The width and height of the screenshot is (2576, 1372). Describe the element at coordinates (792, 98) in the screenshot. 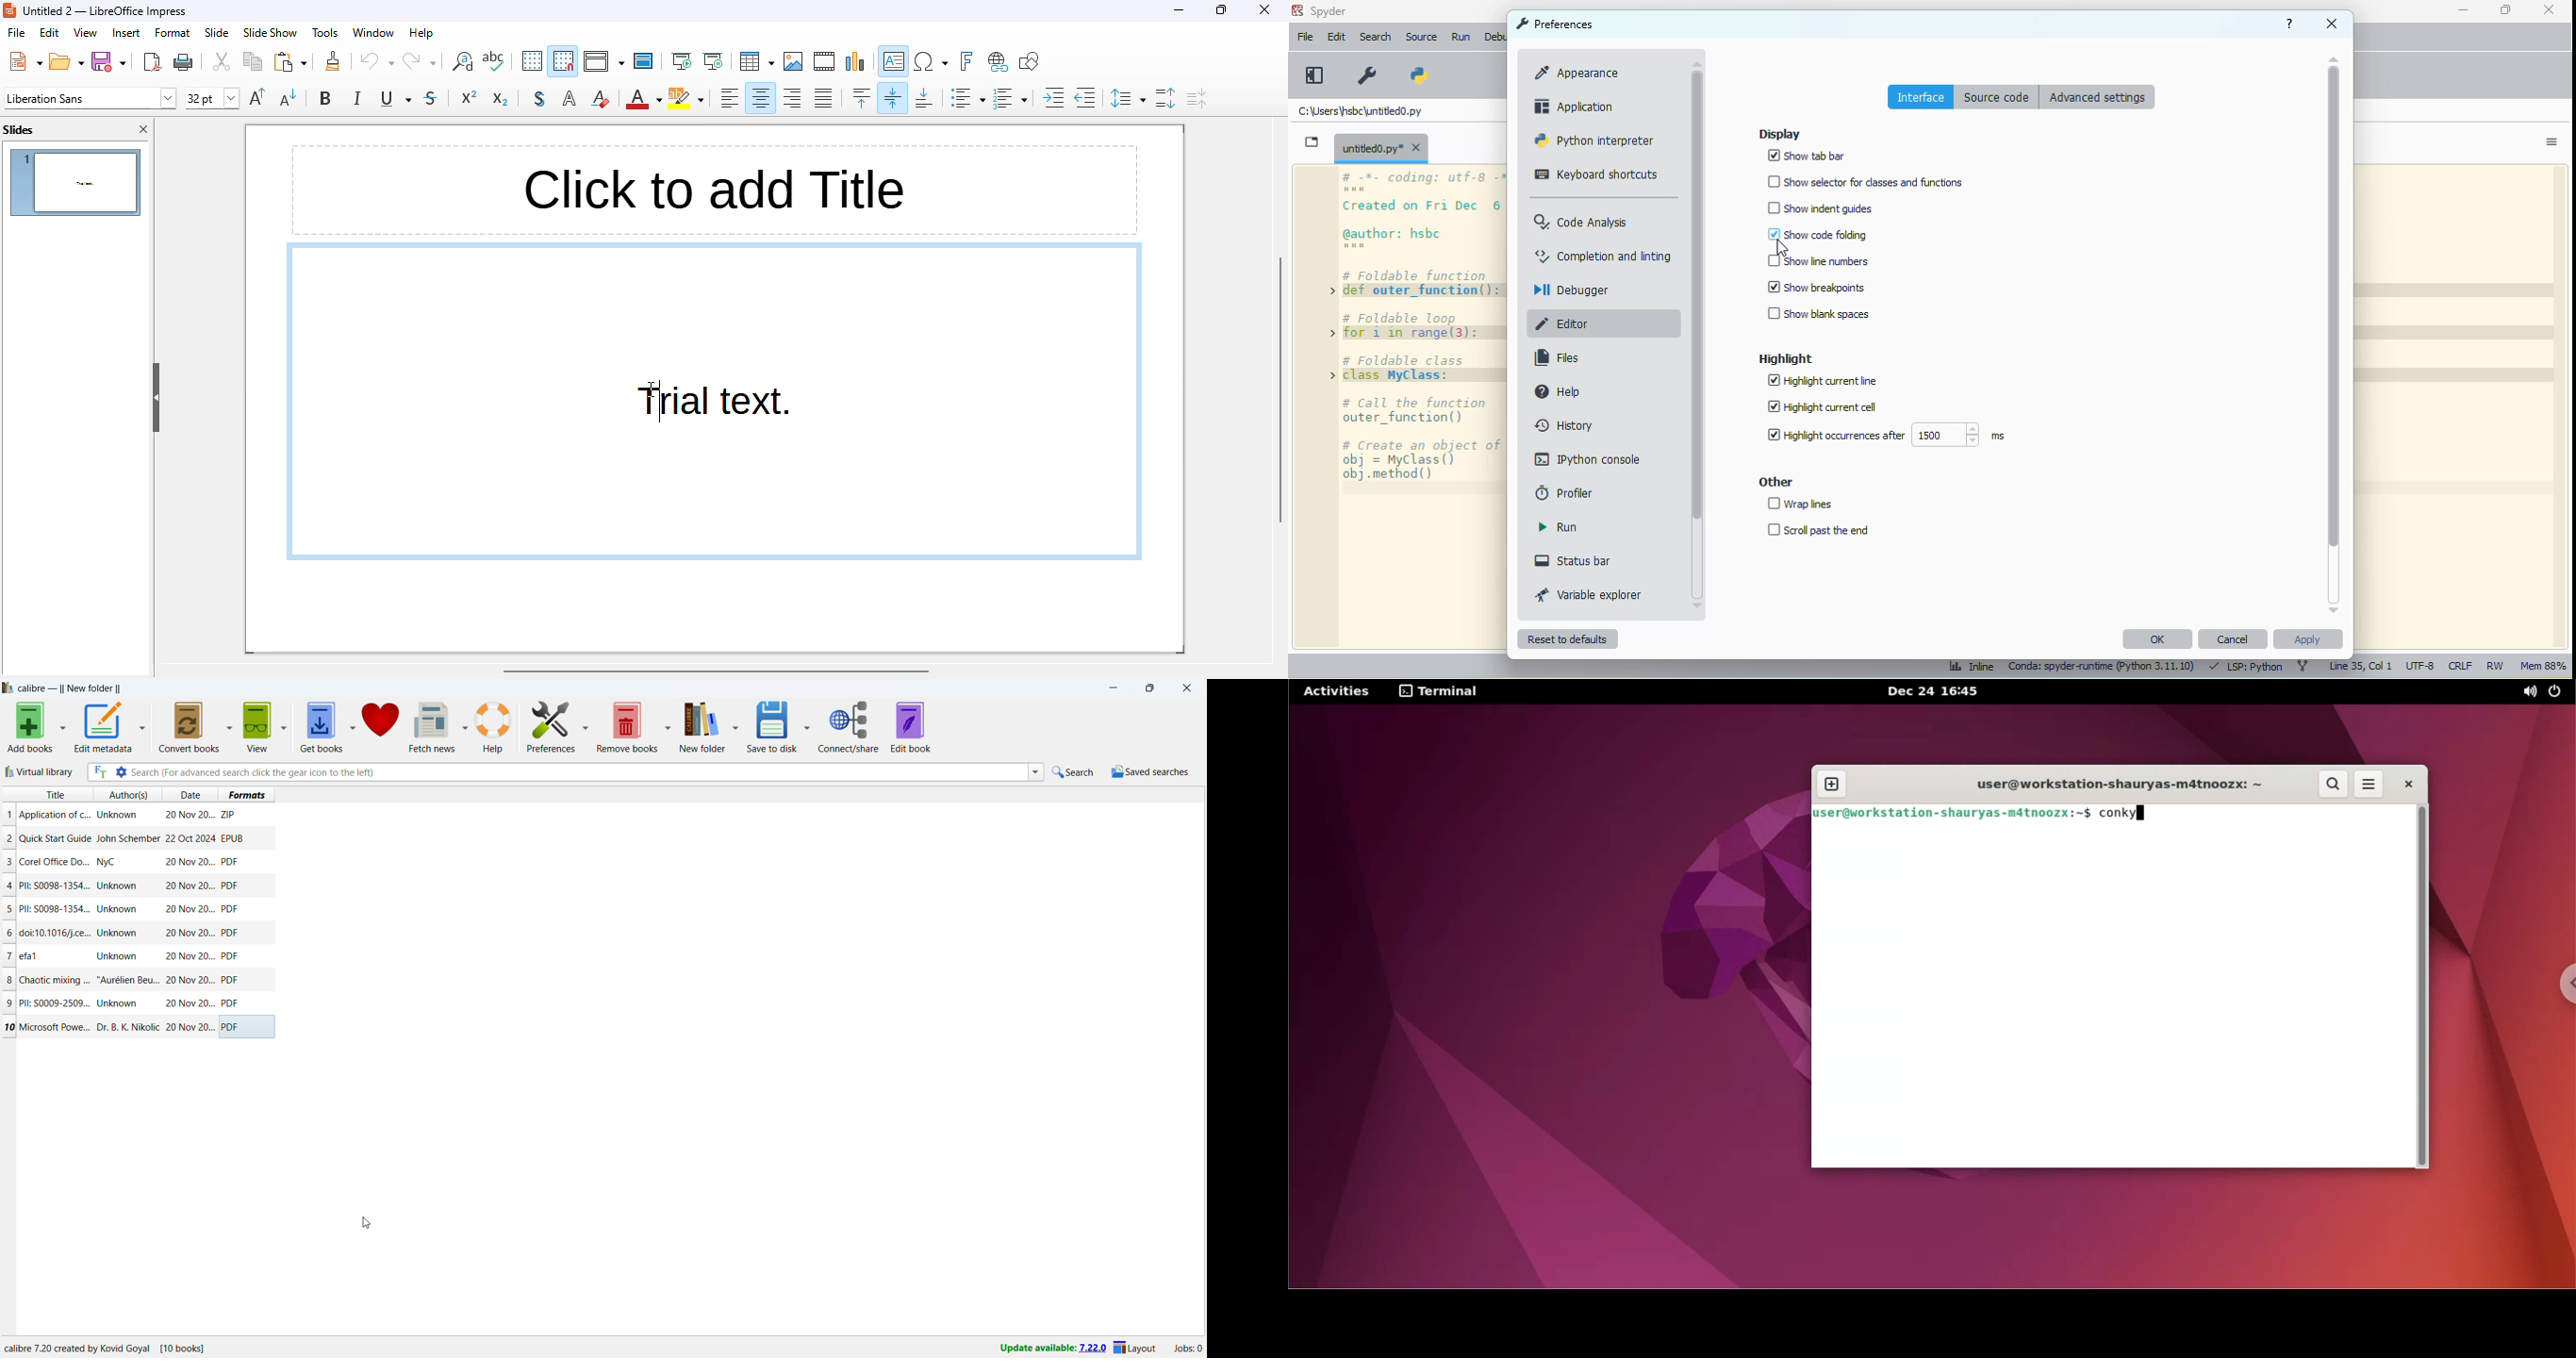

I see `align right` at that location.